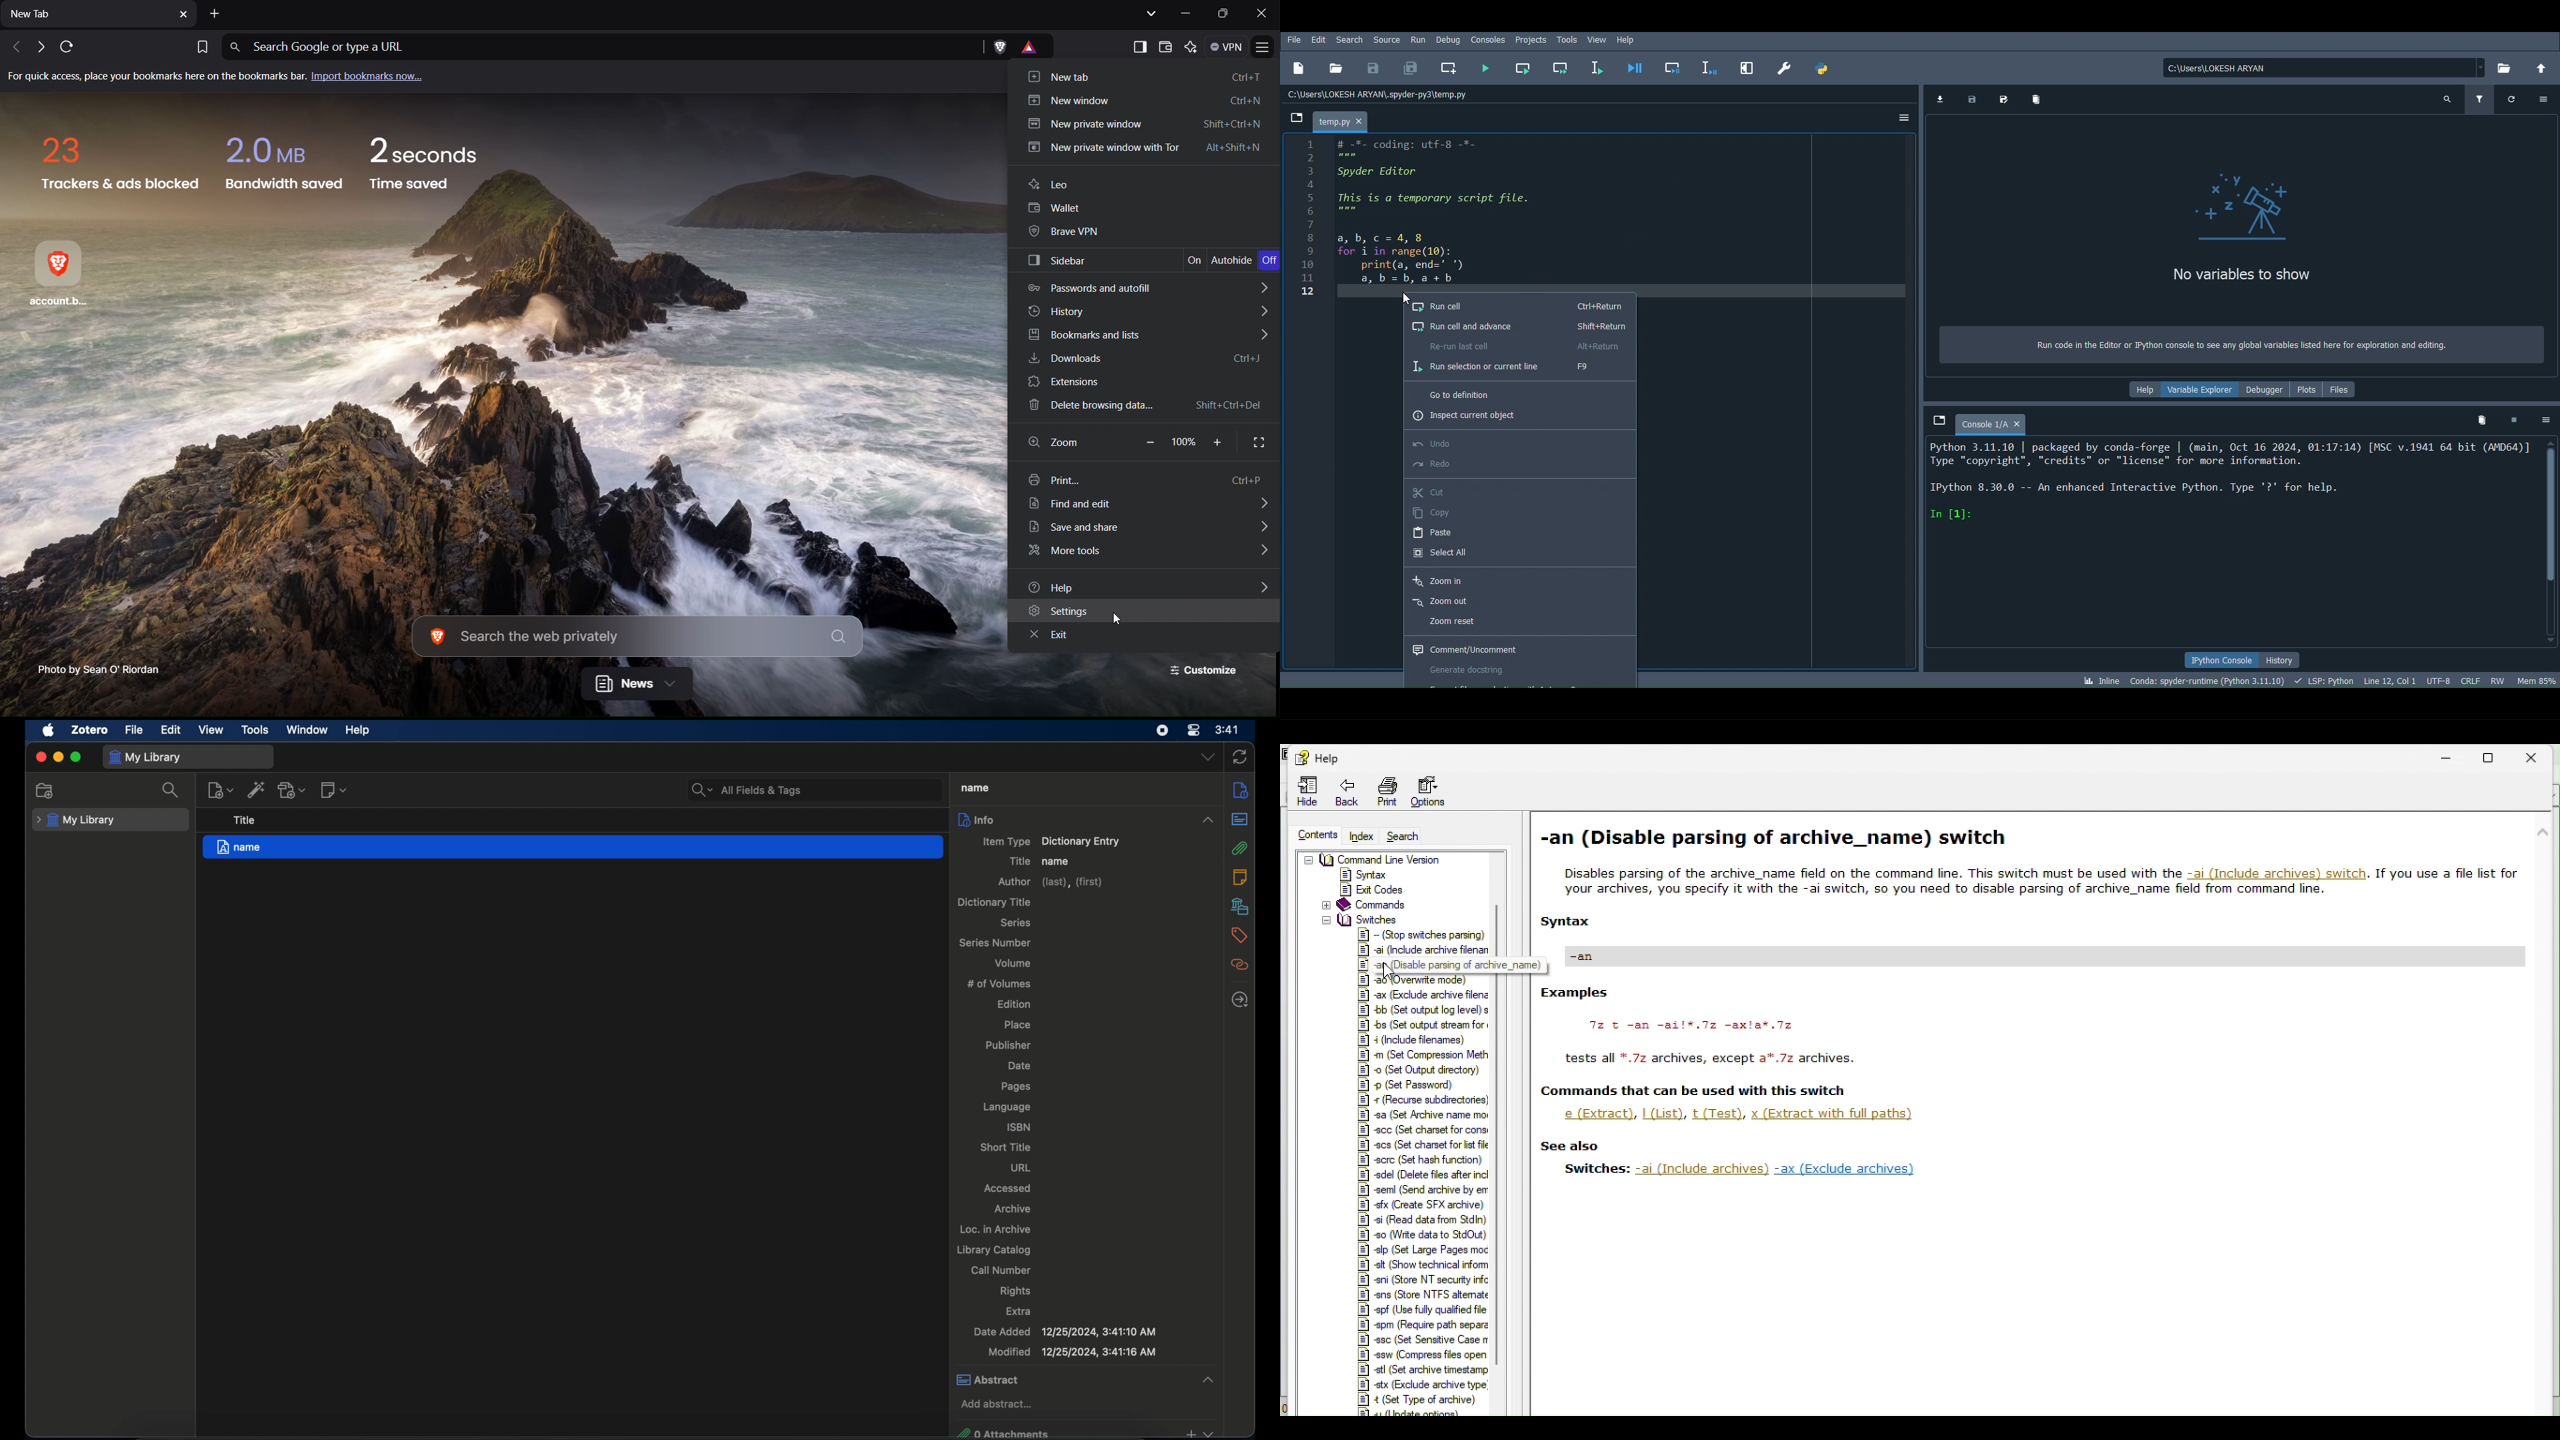 The width and height of the screenshot is (2576, 1456). What do you see at coordinates (1748, 67) in the screenshot?
I see `Maximize current pane (Ctrl + Alt + Shift + M)` at bounding box center [1748, 67].